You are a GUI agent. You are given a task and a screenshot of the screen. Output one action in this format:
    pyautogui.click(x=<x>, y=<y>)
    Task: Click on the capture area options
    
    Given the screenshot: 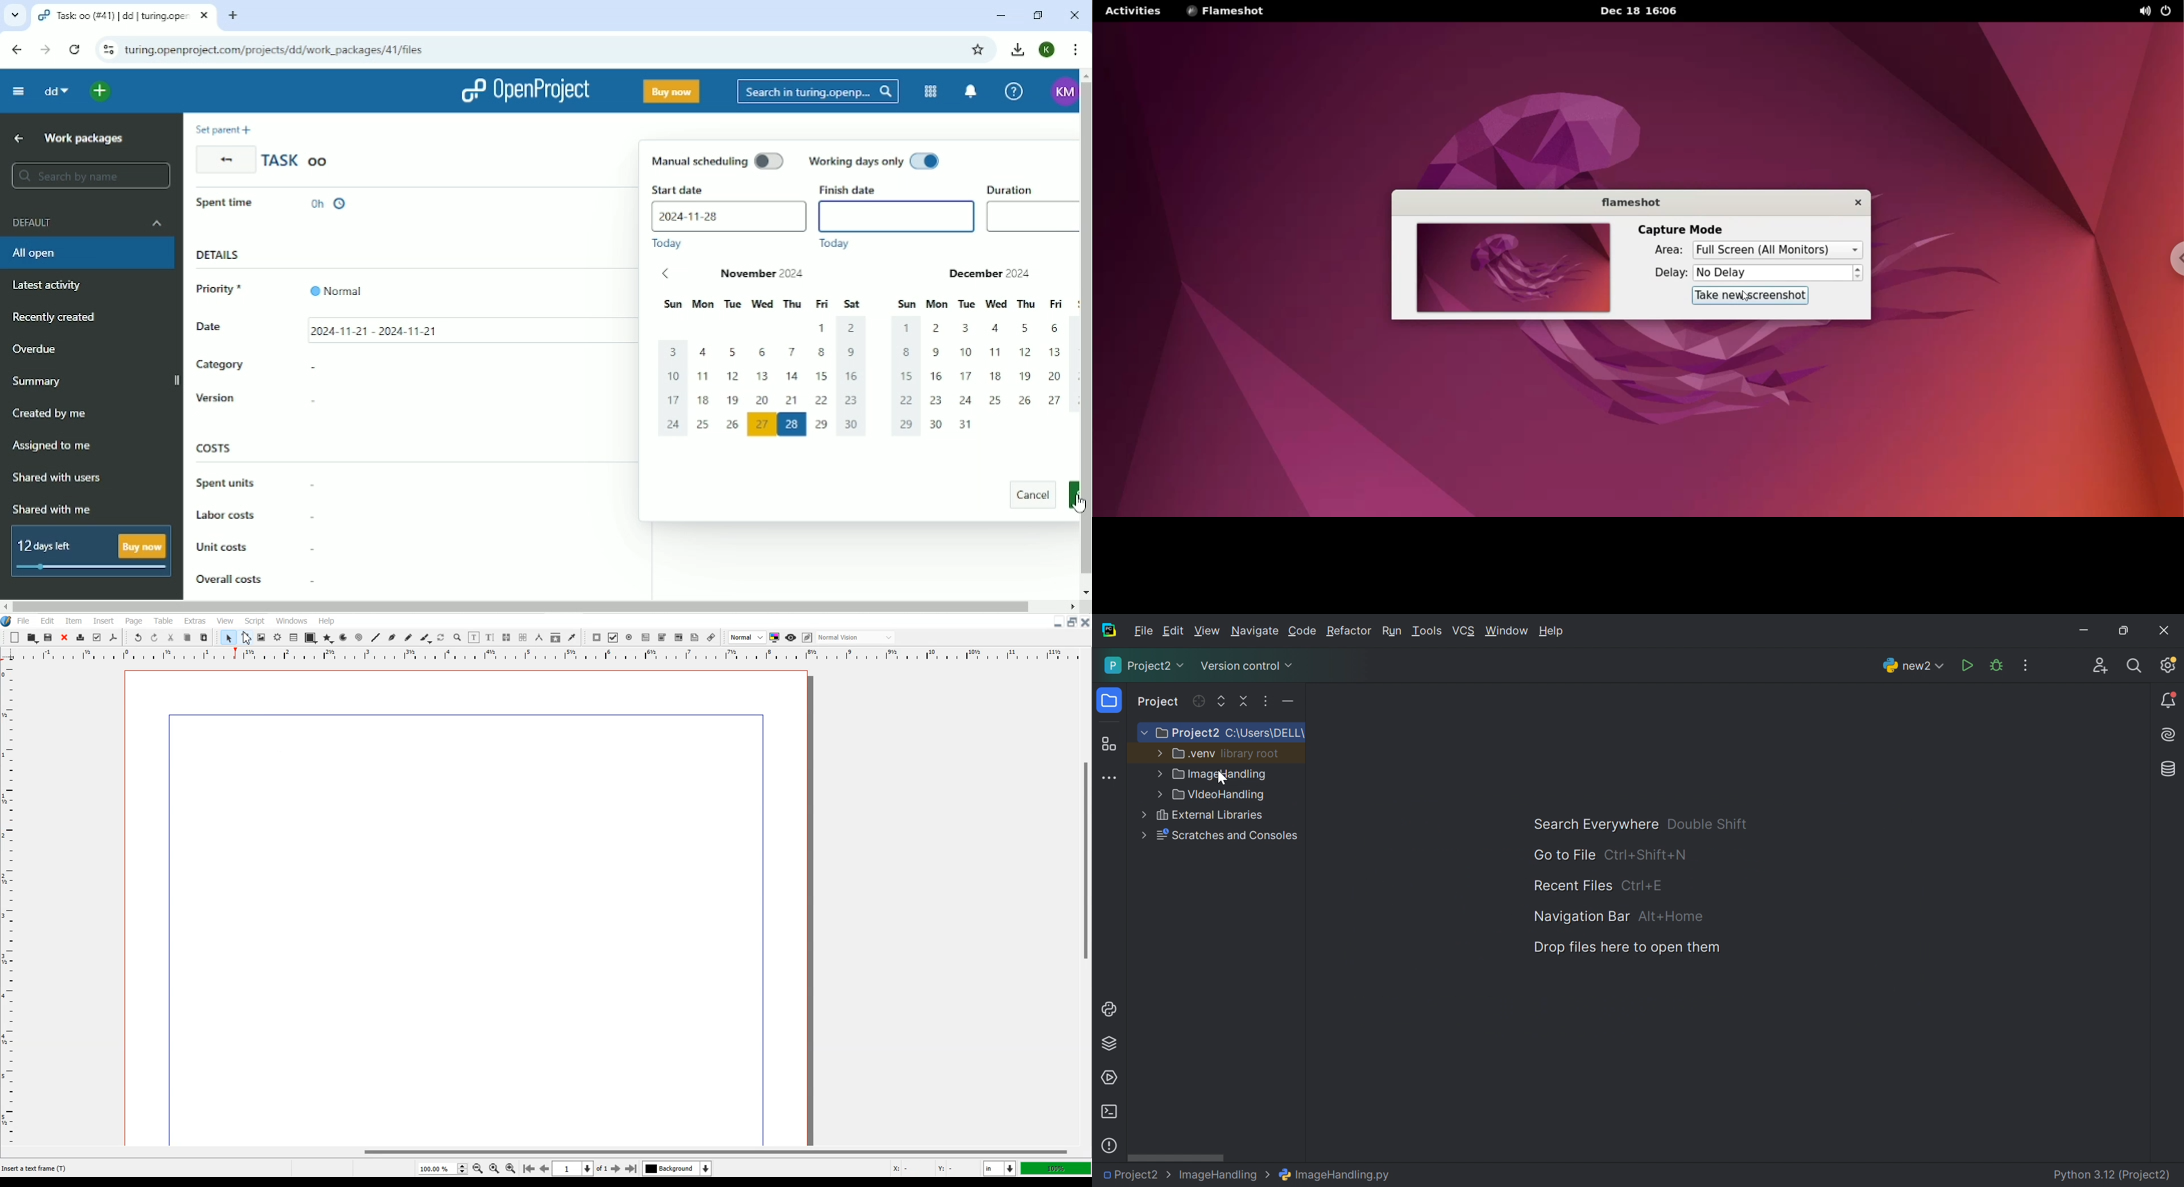 What is the action you would take?
    pyautogui.click(x=1776, y=250)
    